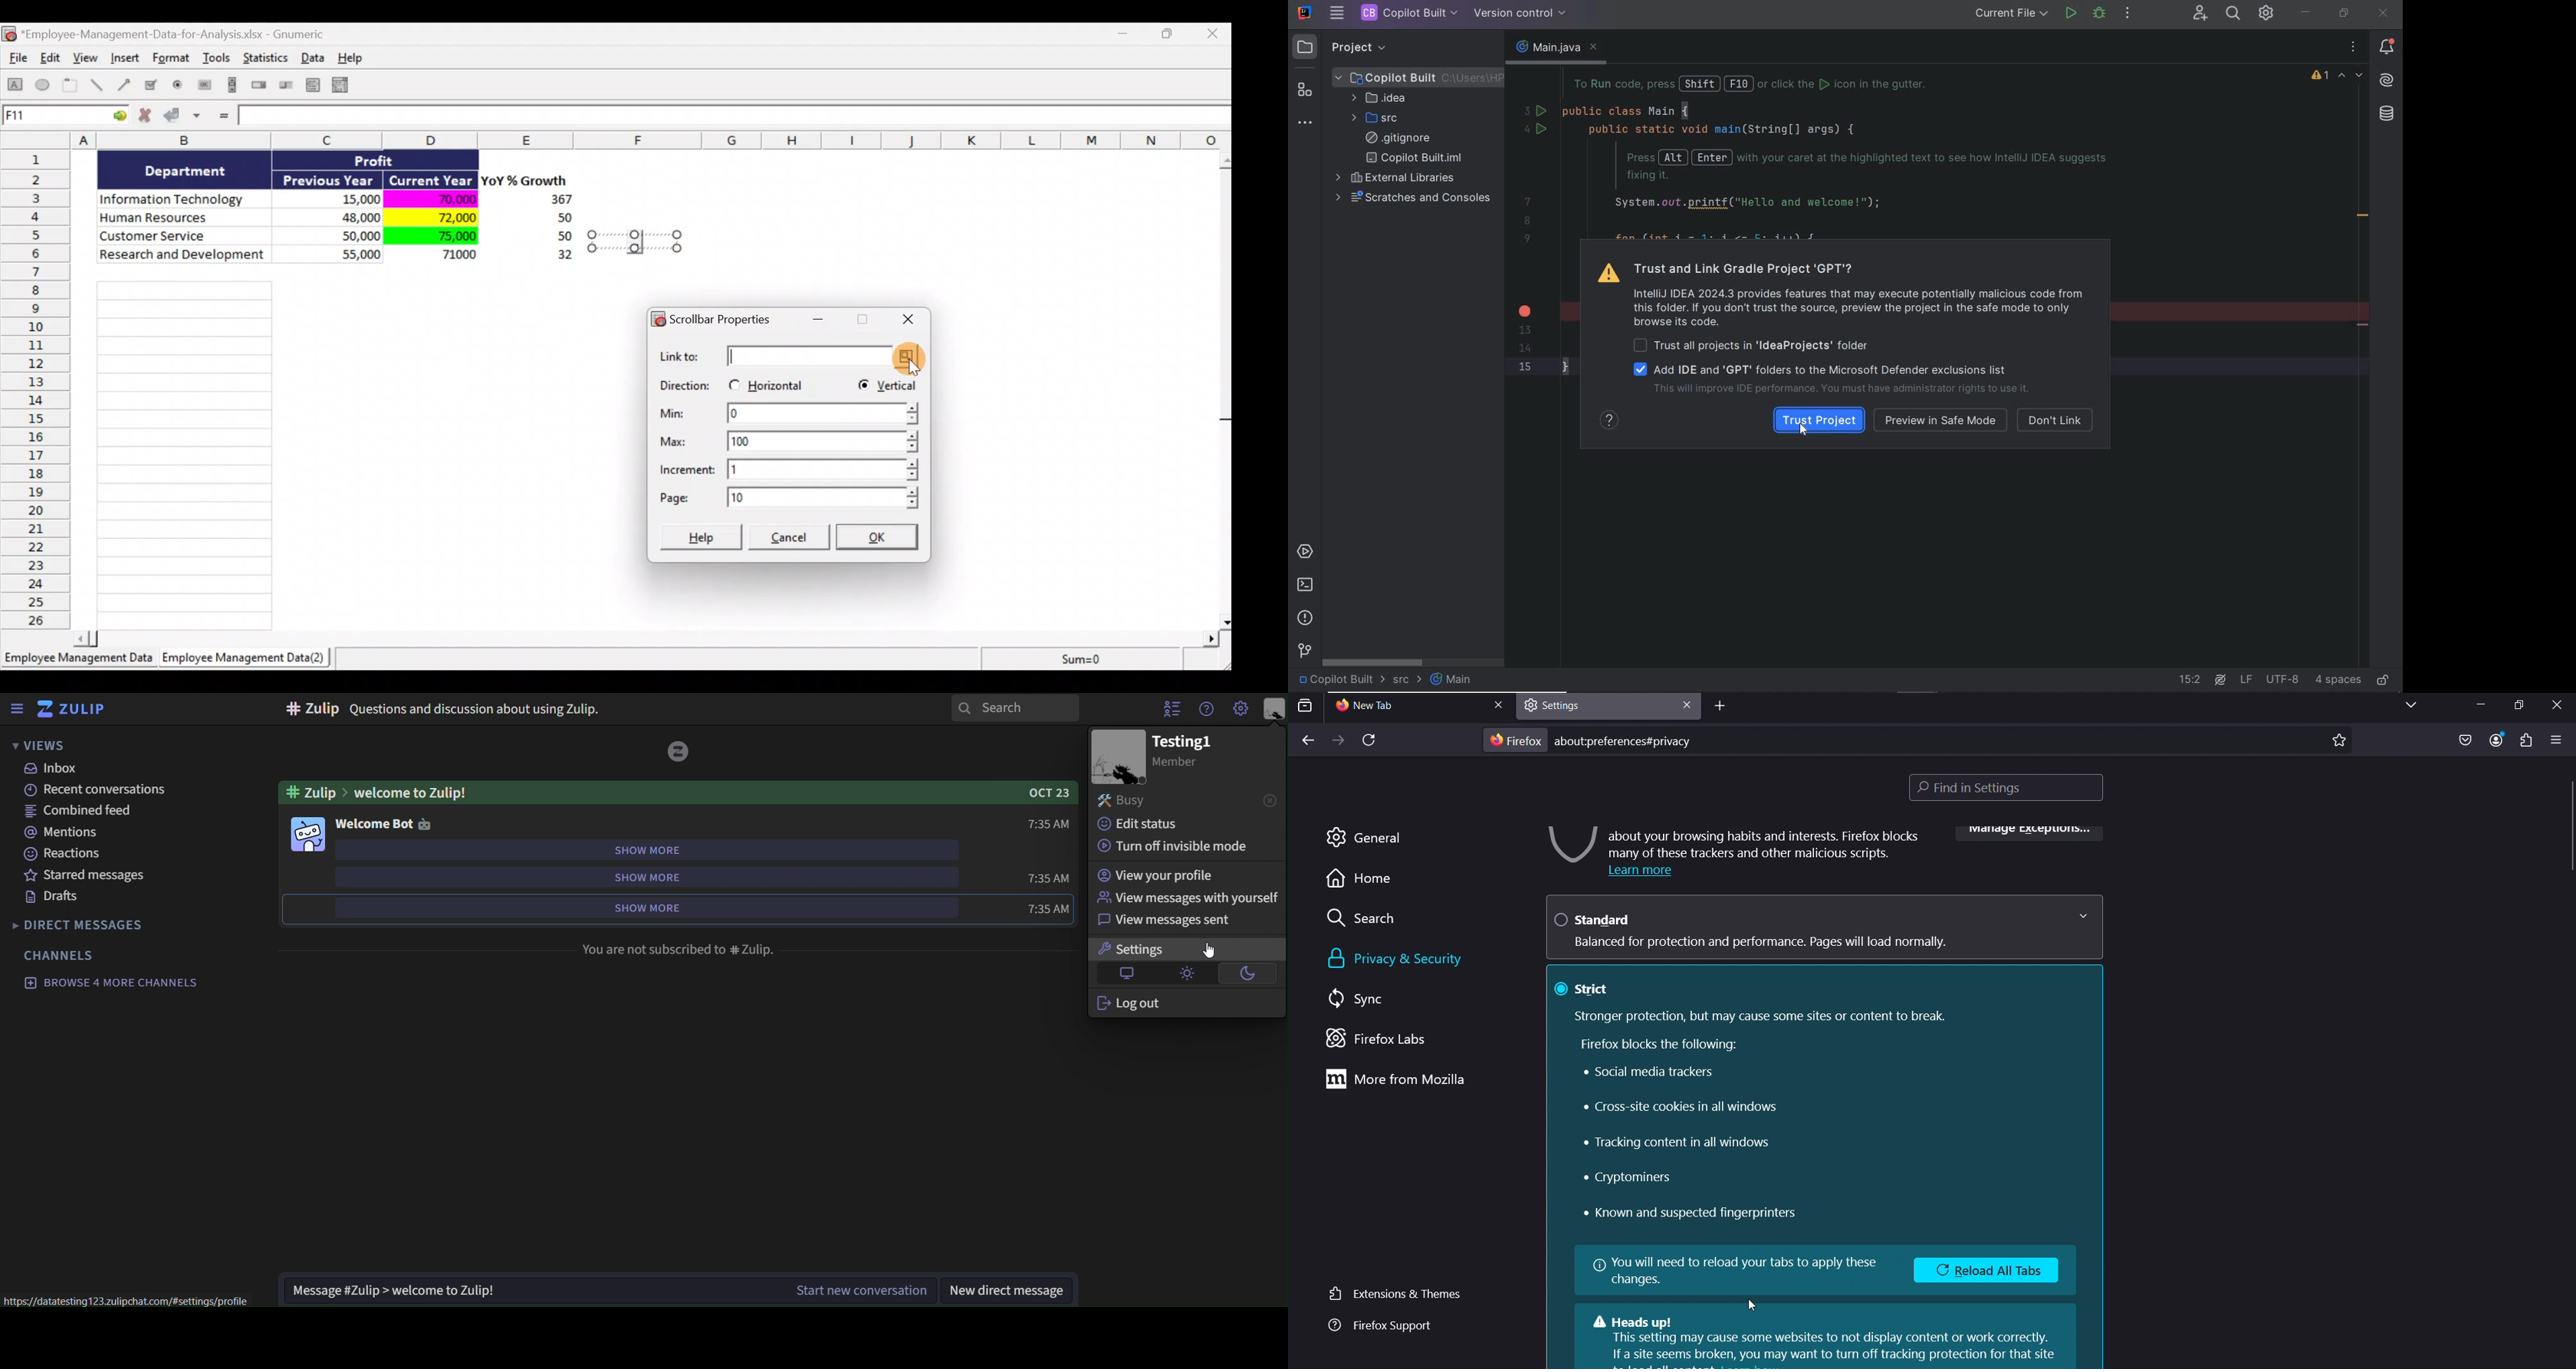 This screenshot has height=1372, width=2576. Describe the element at coordinates (606, 1291) in the screenshot. I see `start new conversation` at that location.